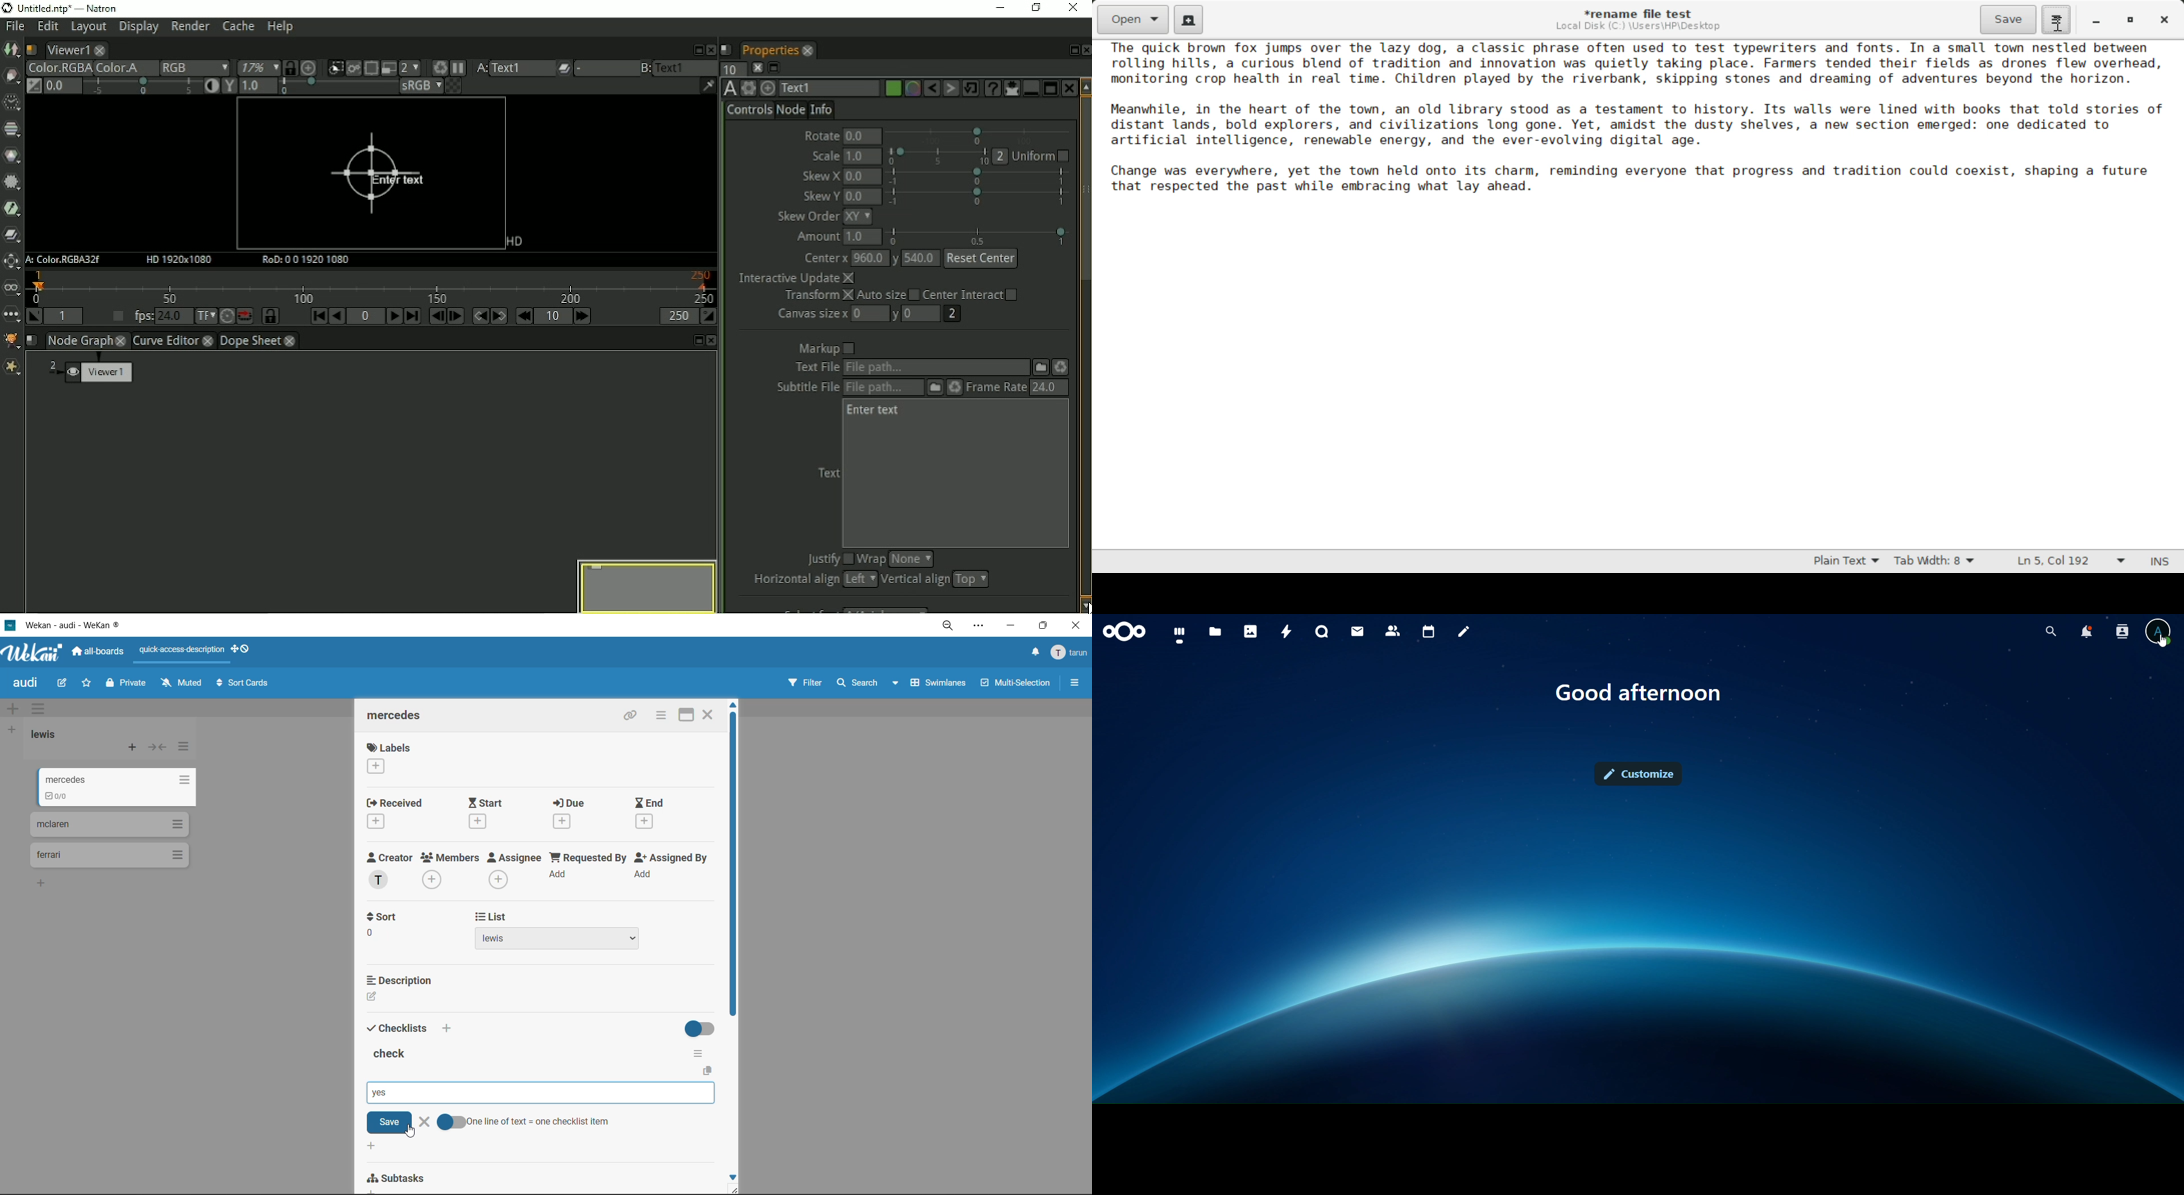 This screenshot has width=2184, height=1204. Describe the element at coordinates (696, 340) in the screenshot. I see `Float pane` at that location.